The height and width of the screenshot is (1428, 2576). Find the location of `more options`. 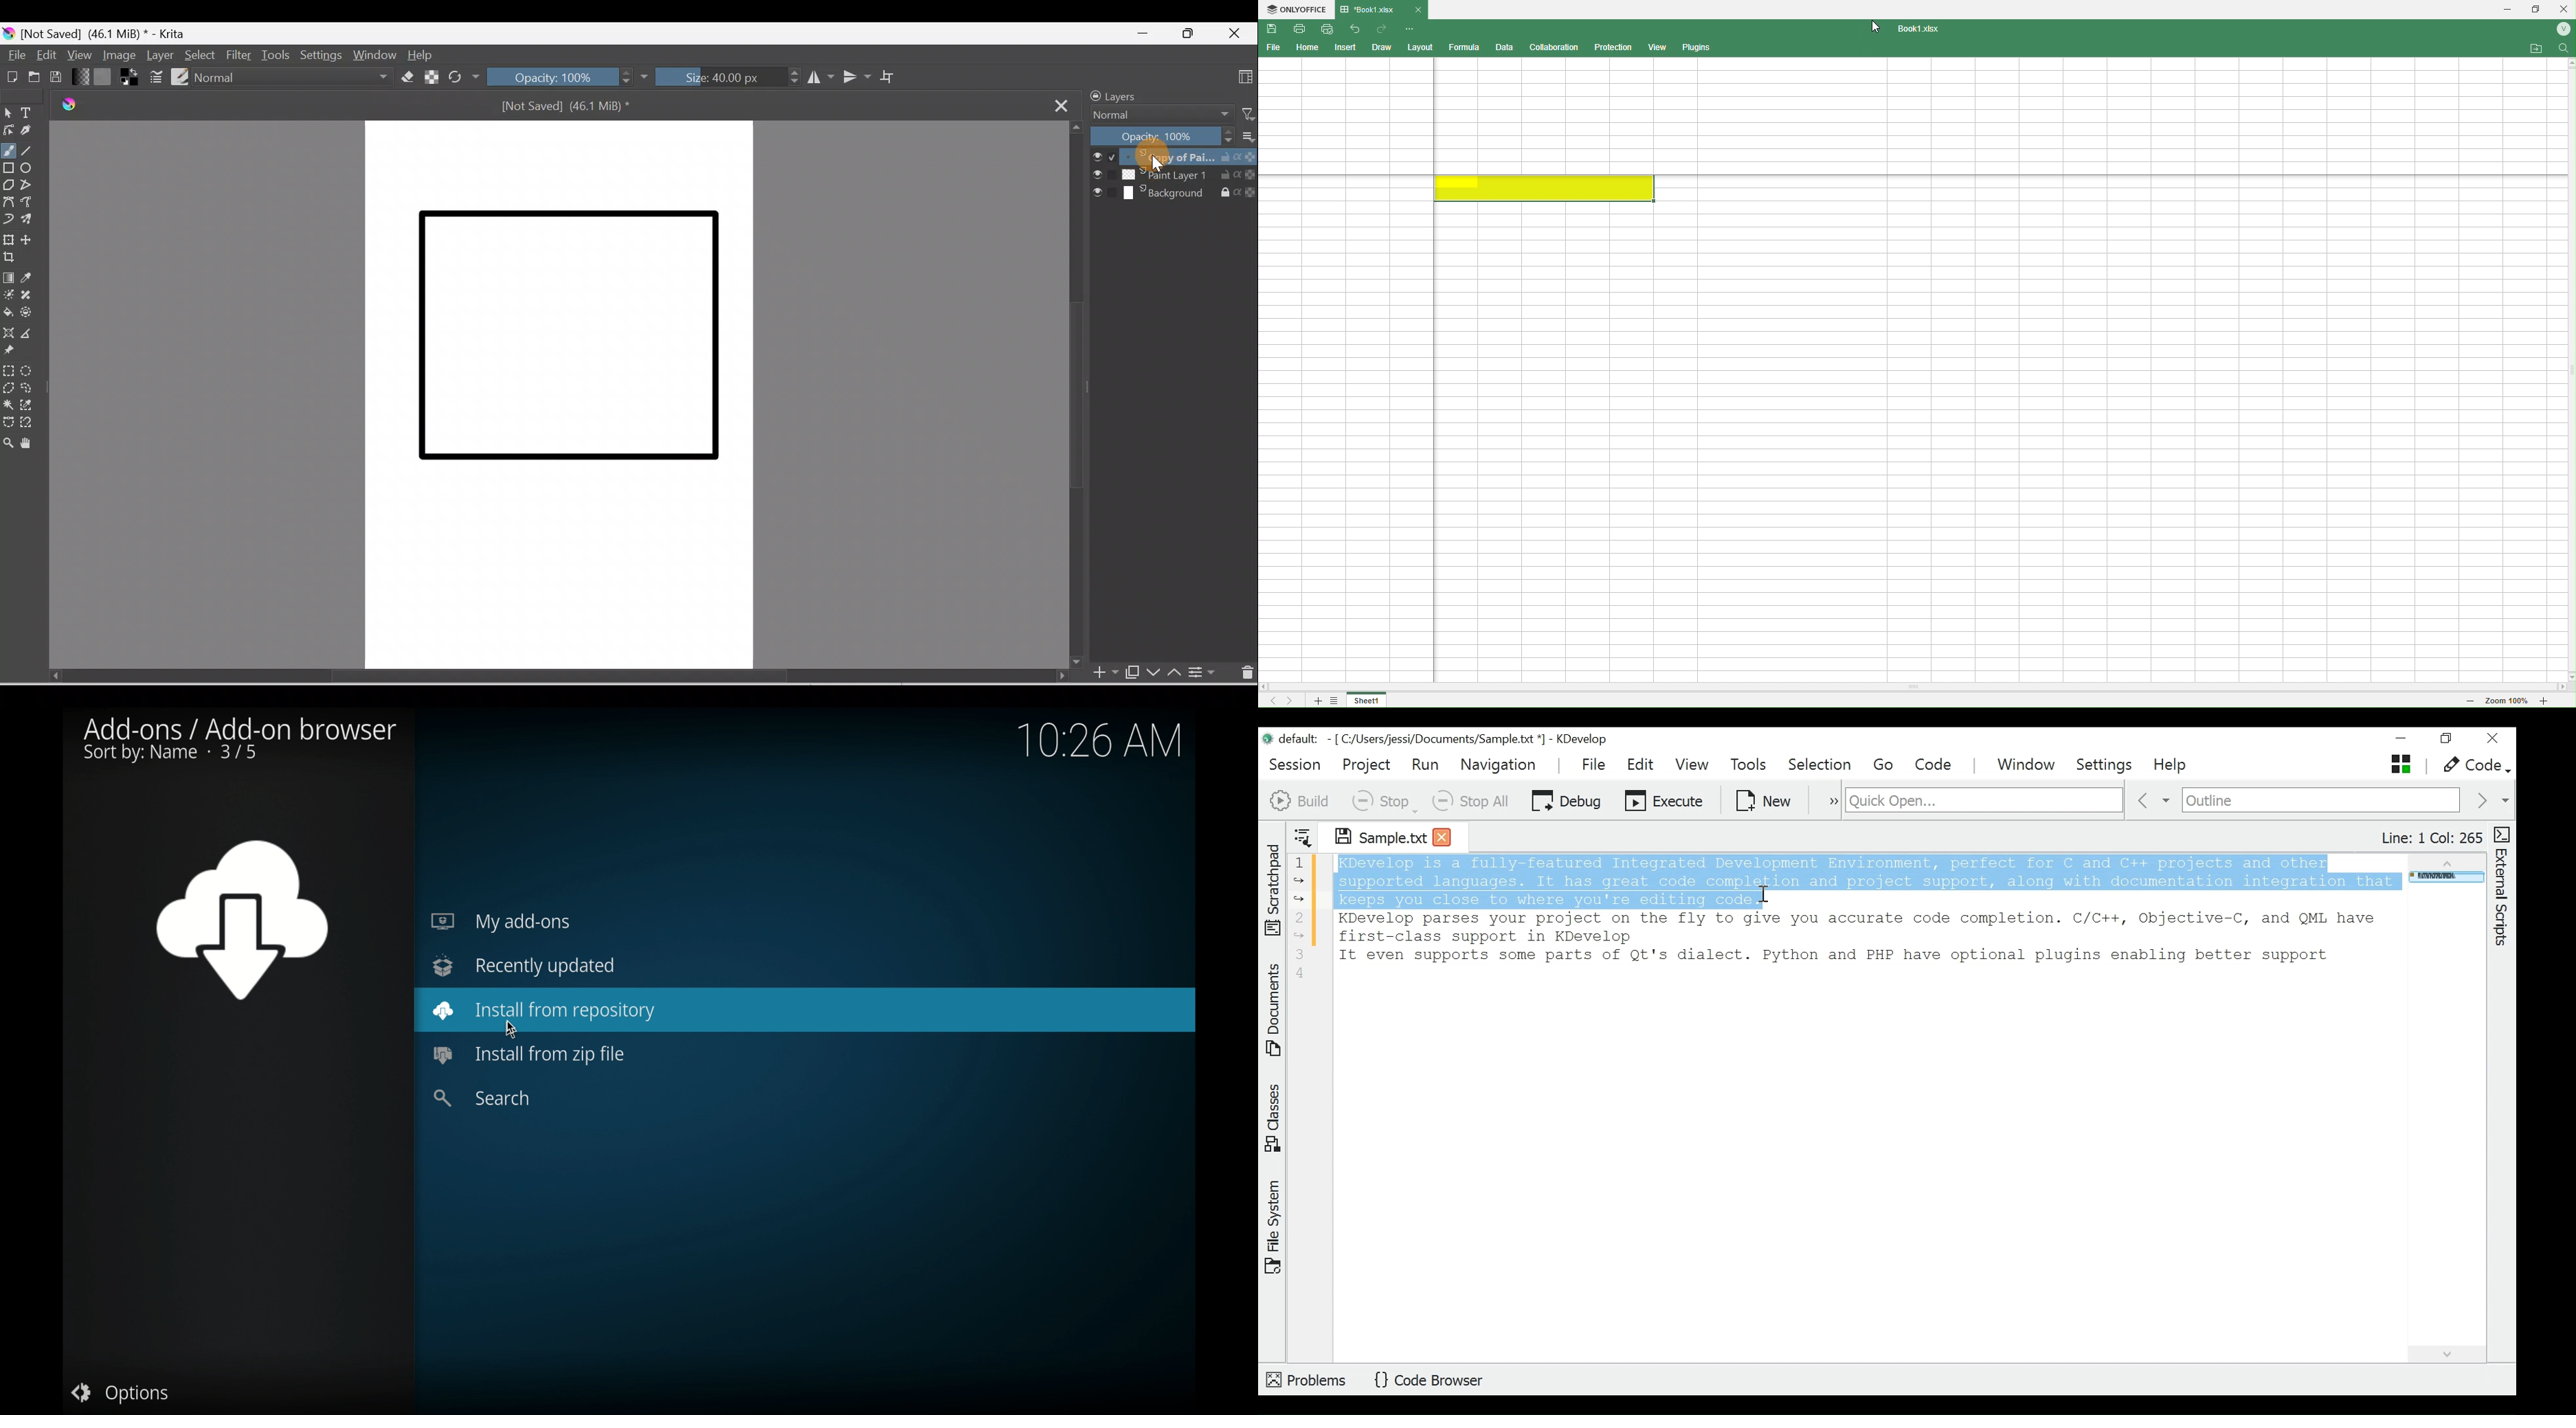

more options is located at coordinates (1827, 799).